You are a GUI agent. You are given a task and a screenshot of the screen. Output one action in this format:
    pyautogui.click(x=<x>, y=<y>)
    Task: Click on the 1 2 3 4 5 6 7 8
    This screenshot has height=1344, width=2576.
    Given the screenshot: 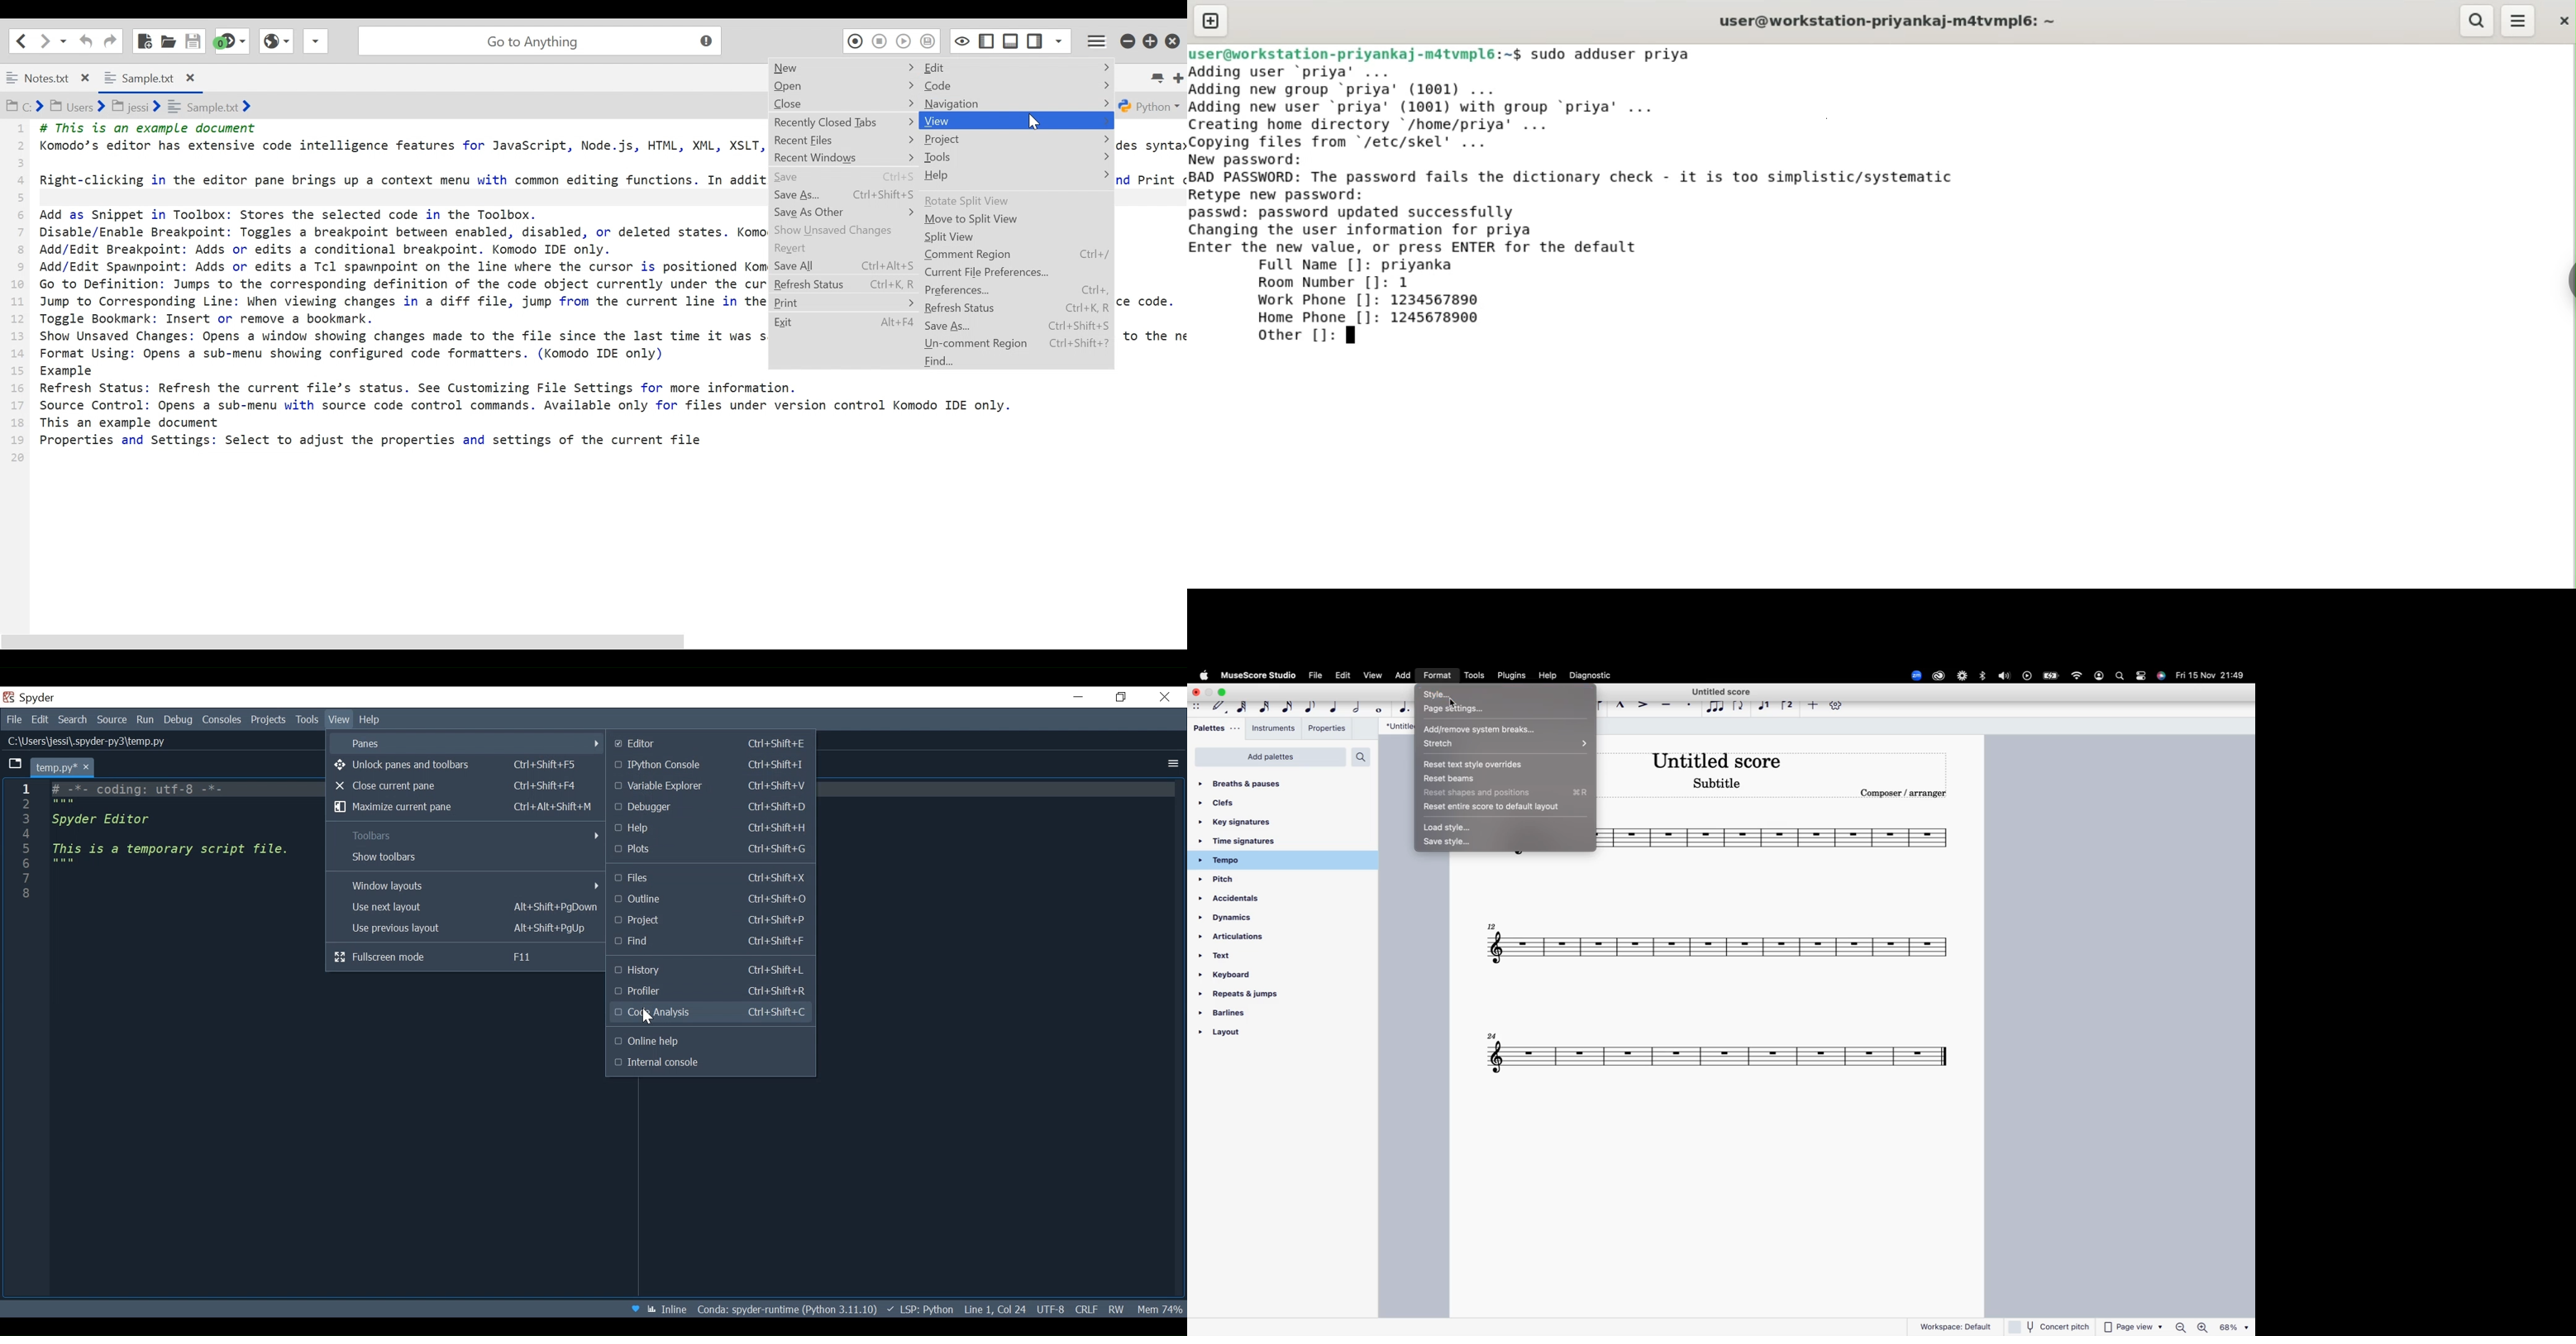 What is the action you would take?
    pyautogui.click(x=27, y=847)
    